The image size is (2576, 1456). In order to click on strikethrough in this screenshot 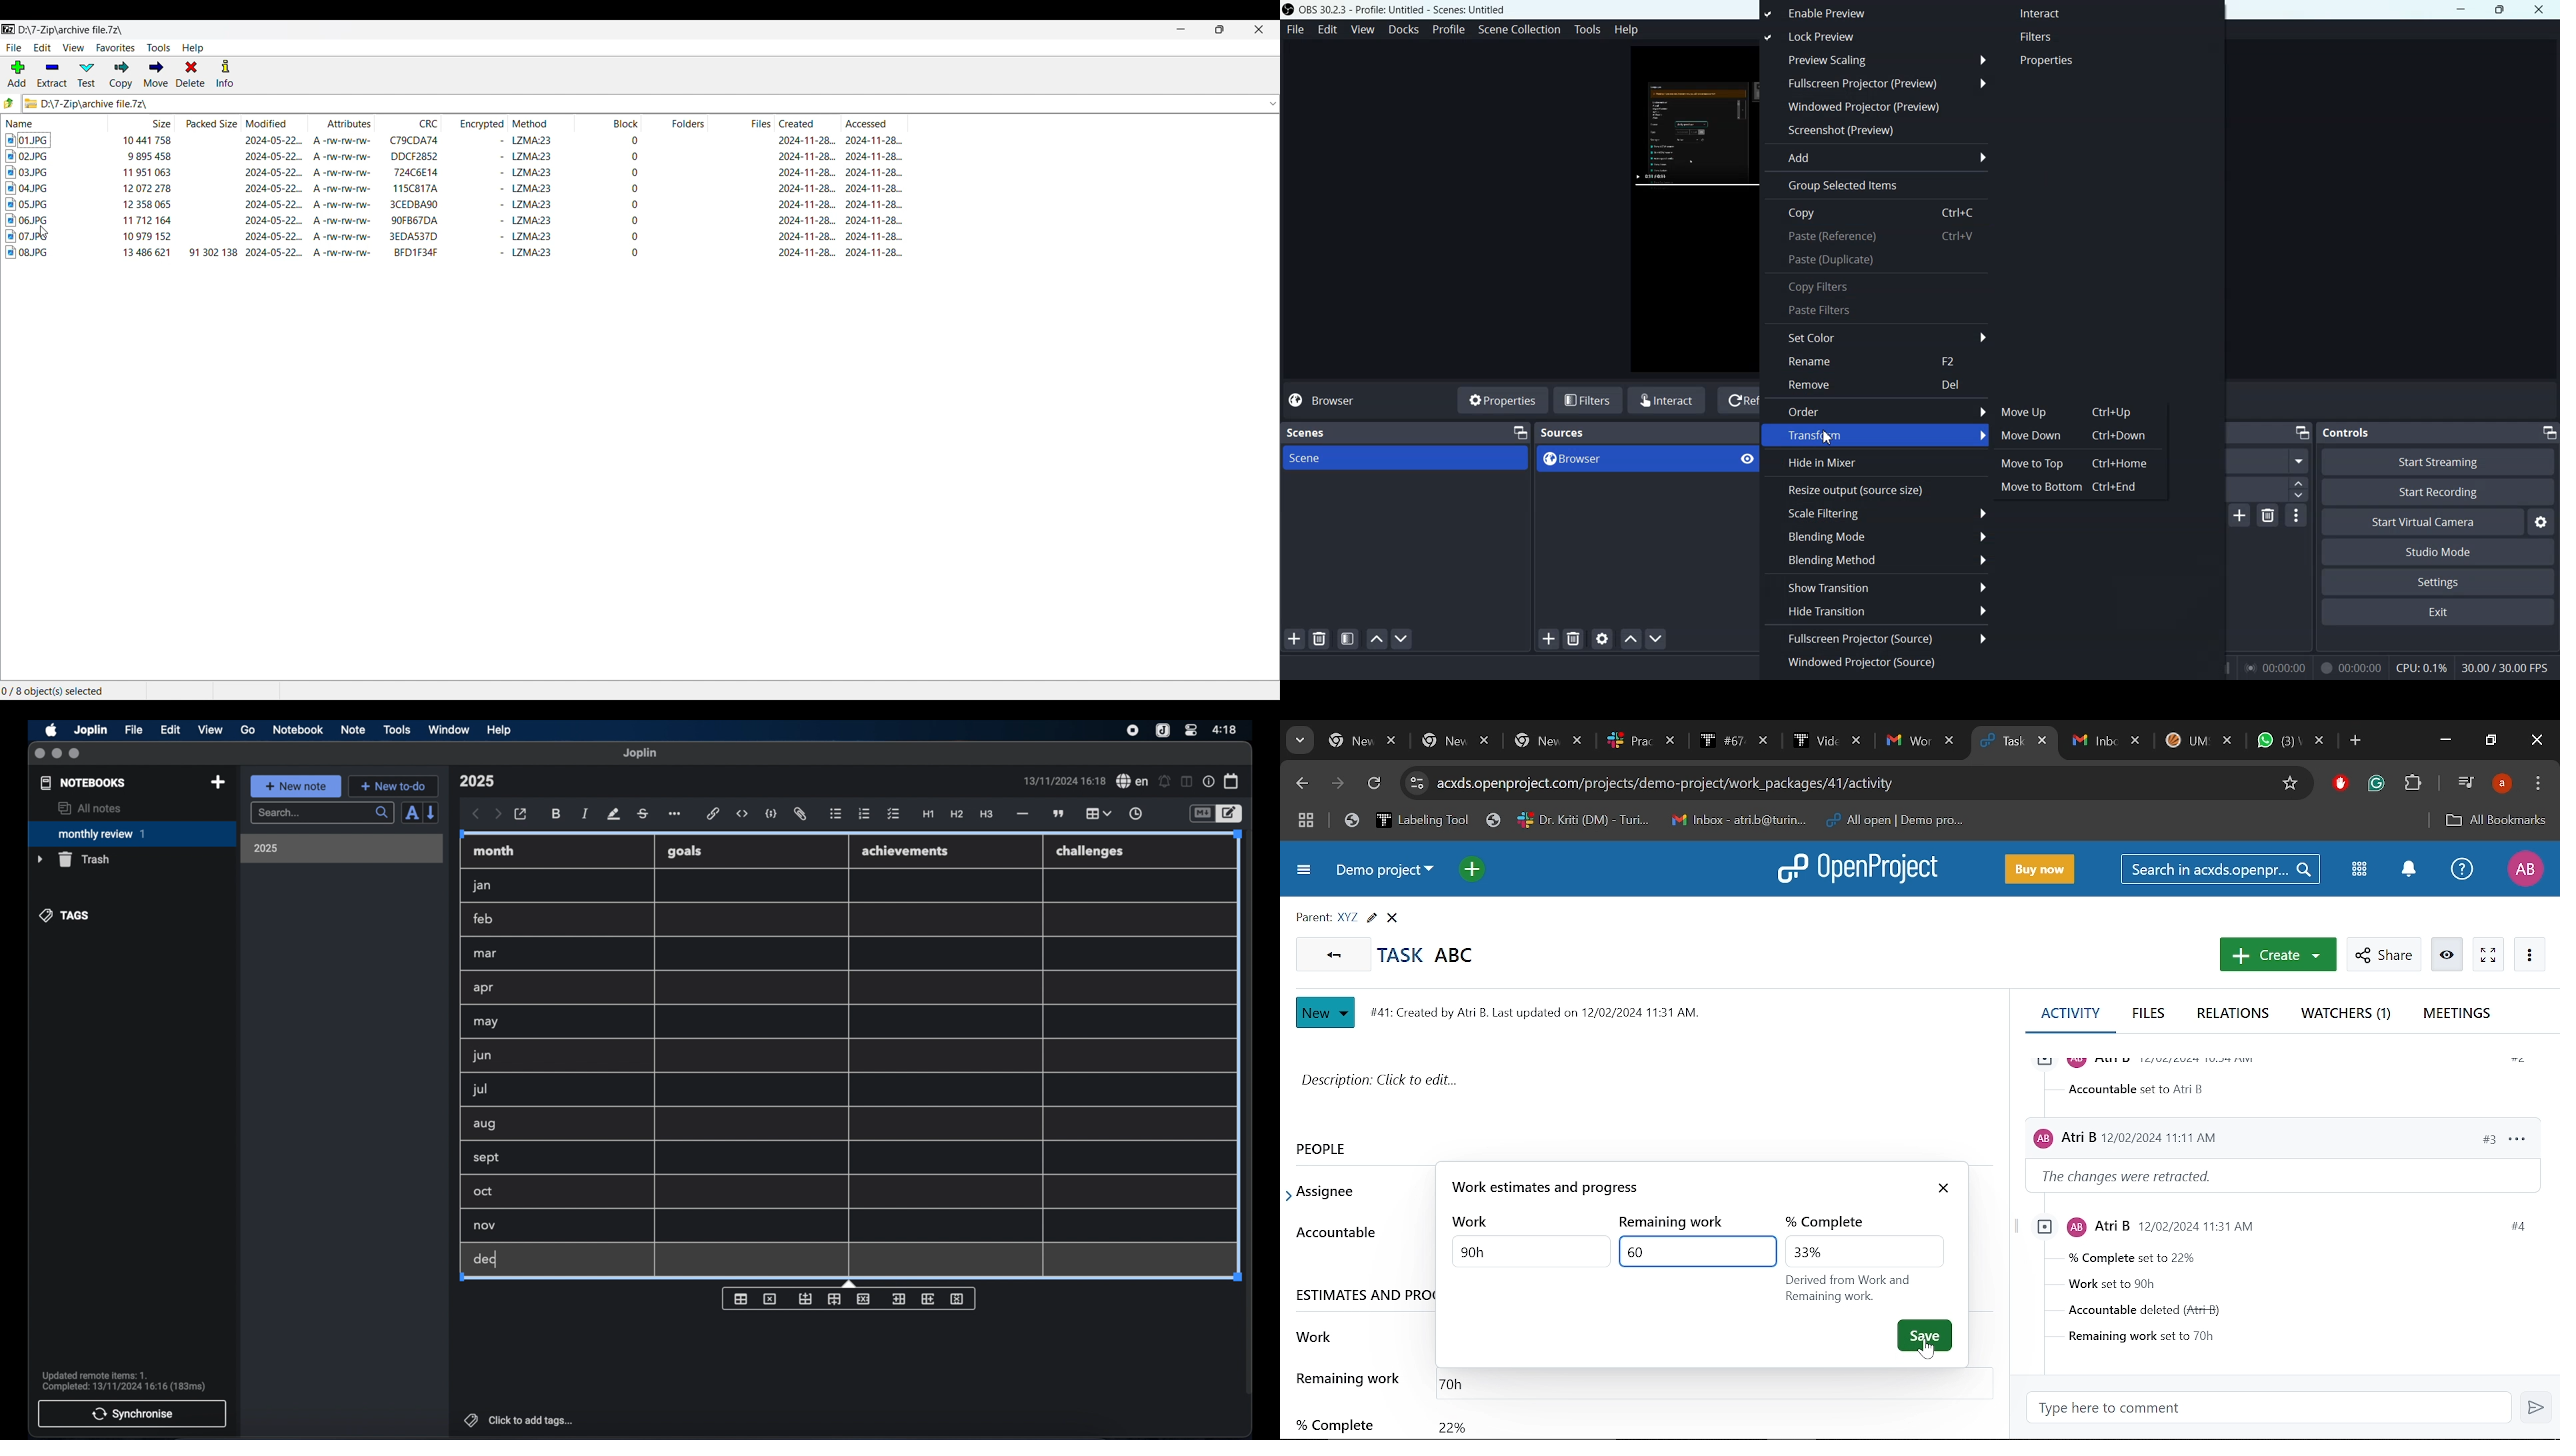, I will do `click(642, 814)`.